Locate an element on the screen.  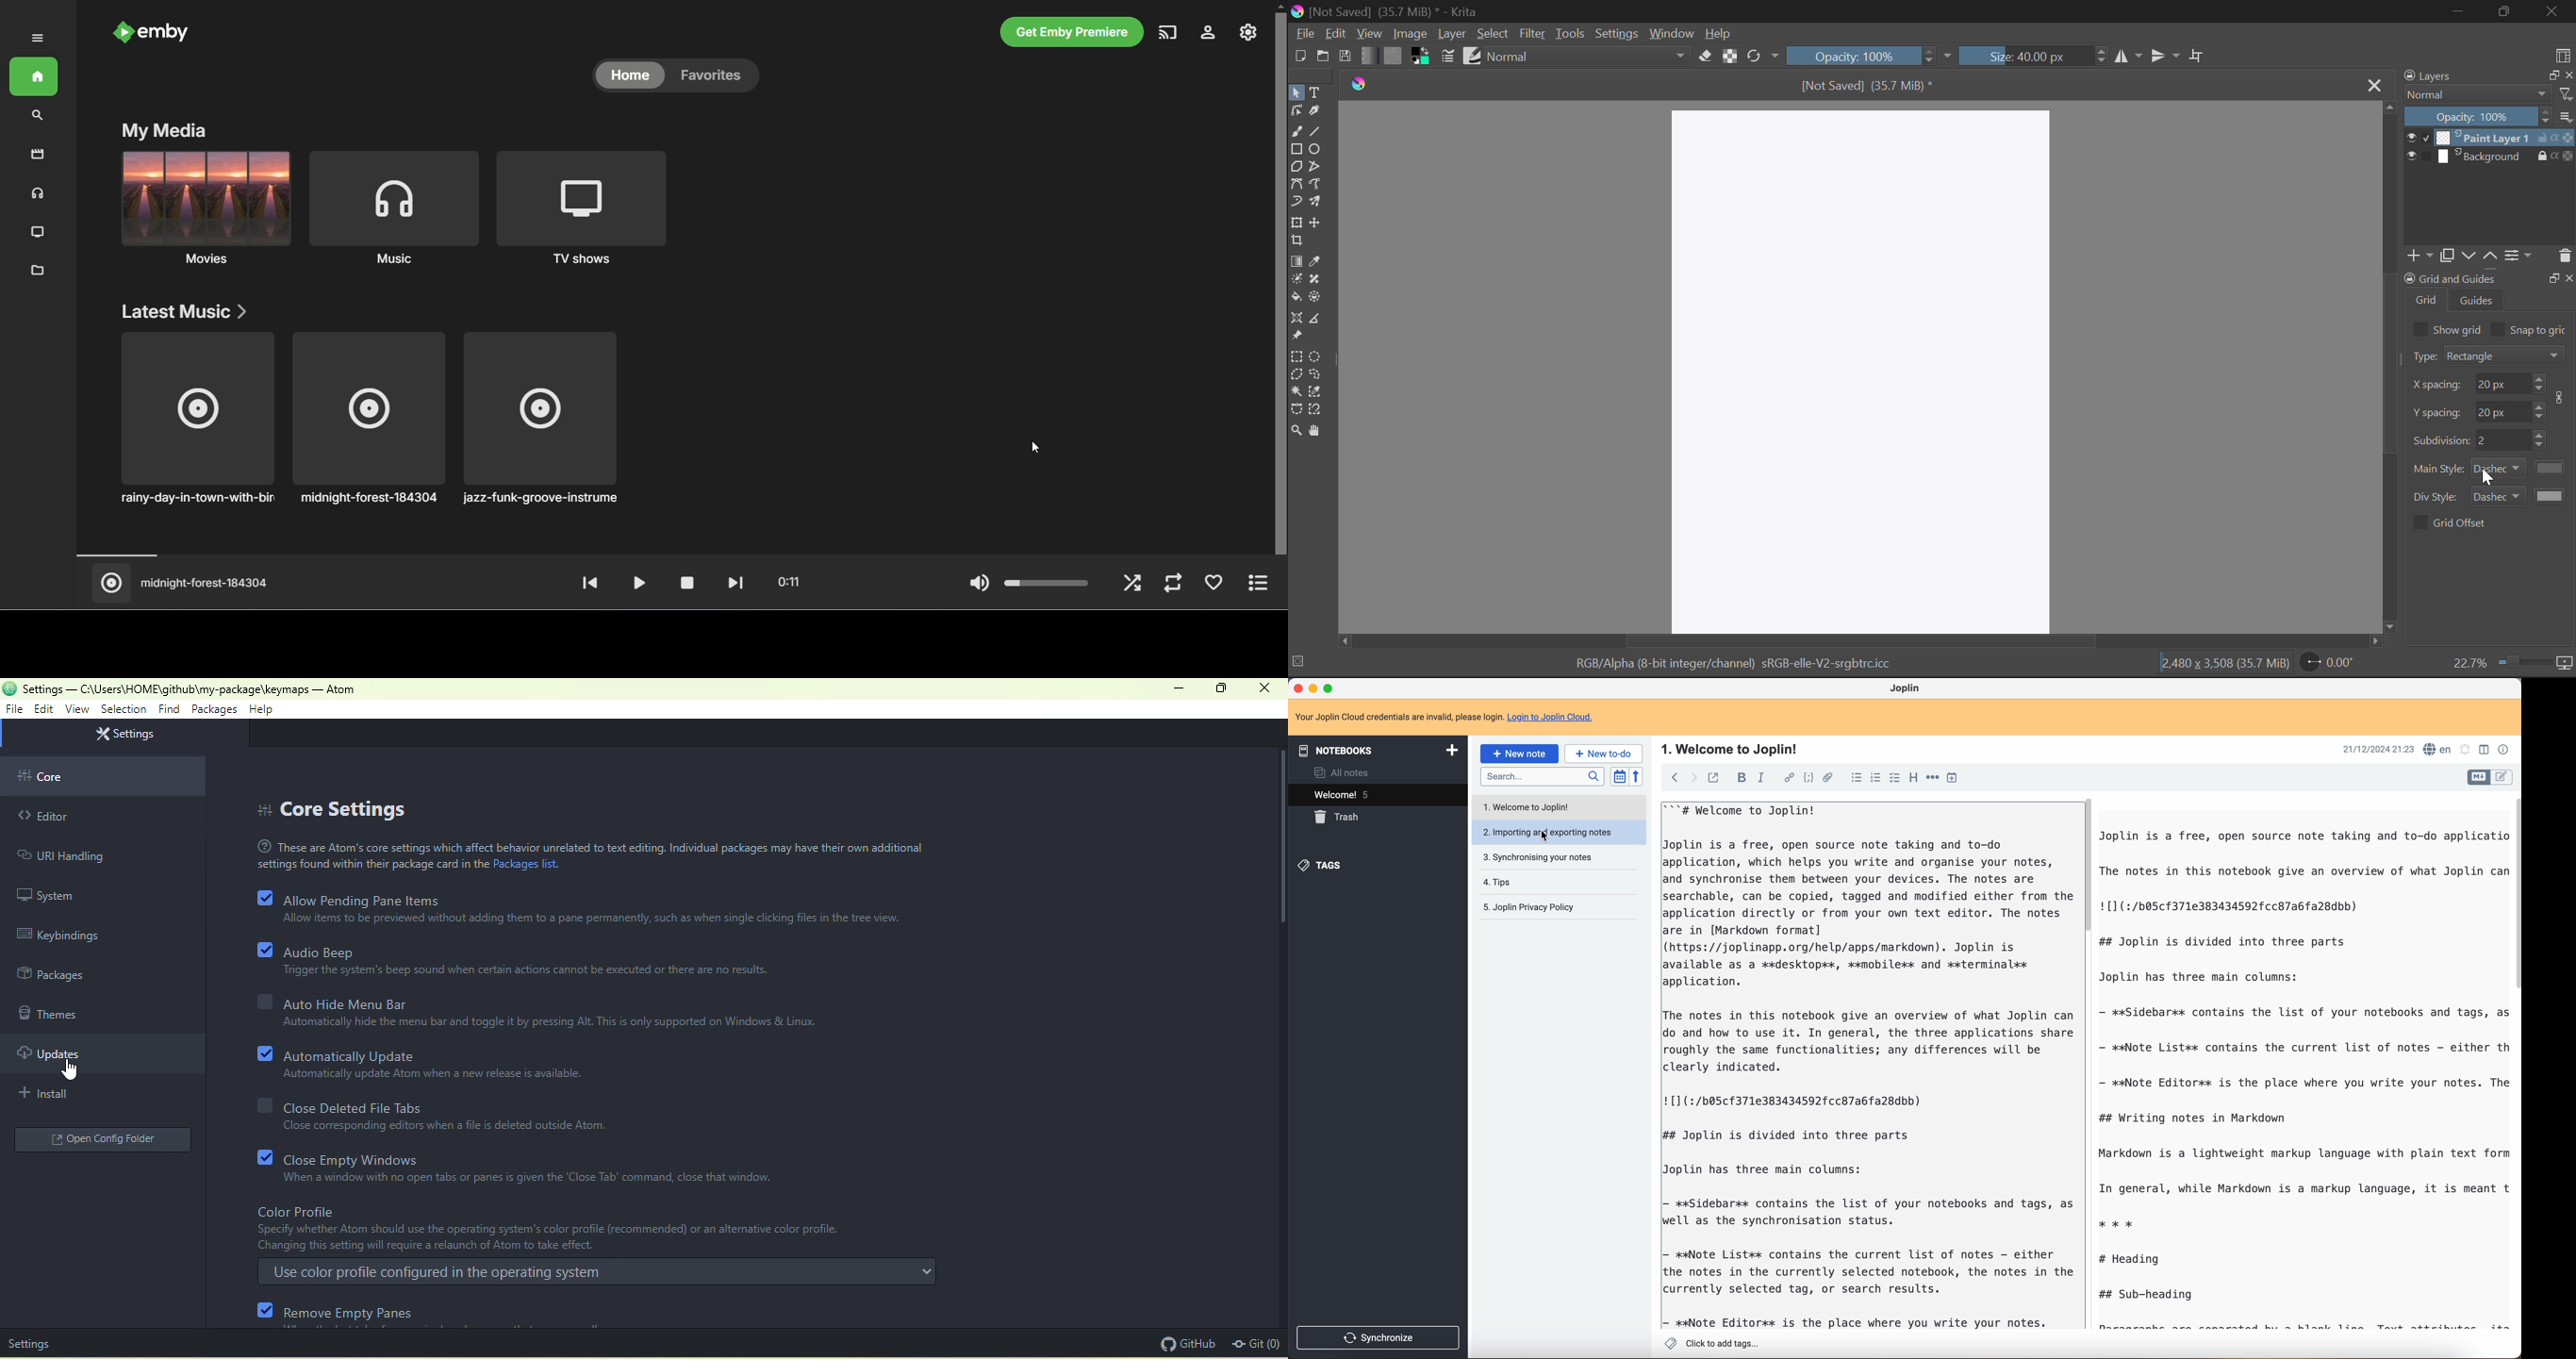
toggle editor layout is located at coordinates (2482, 750).